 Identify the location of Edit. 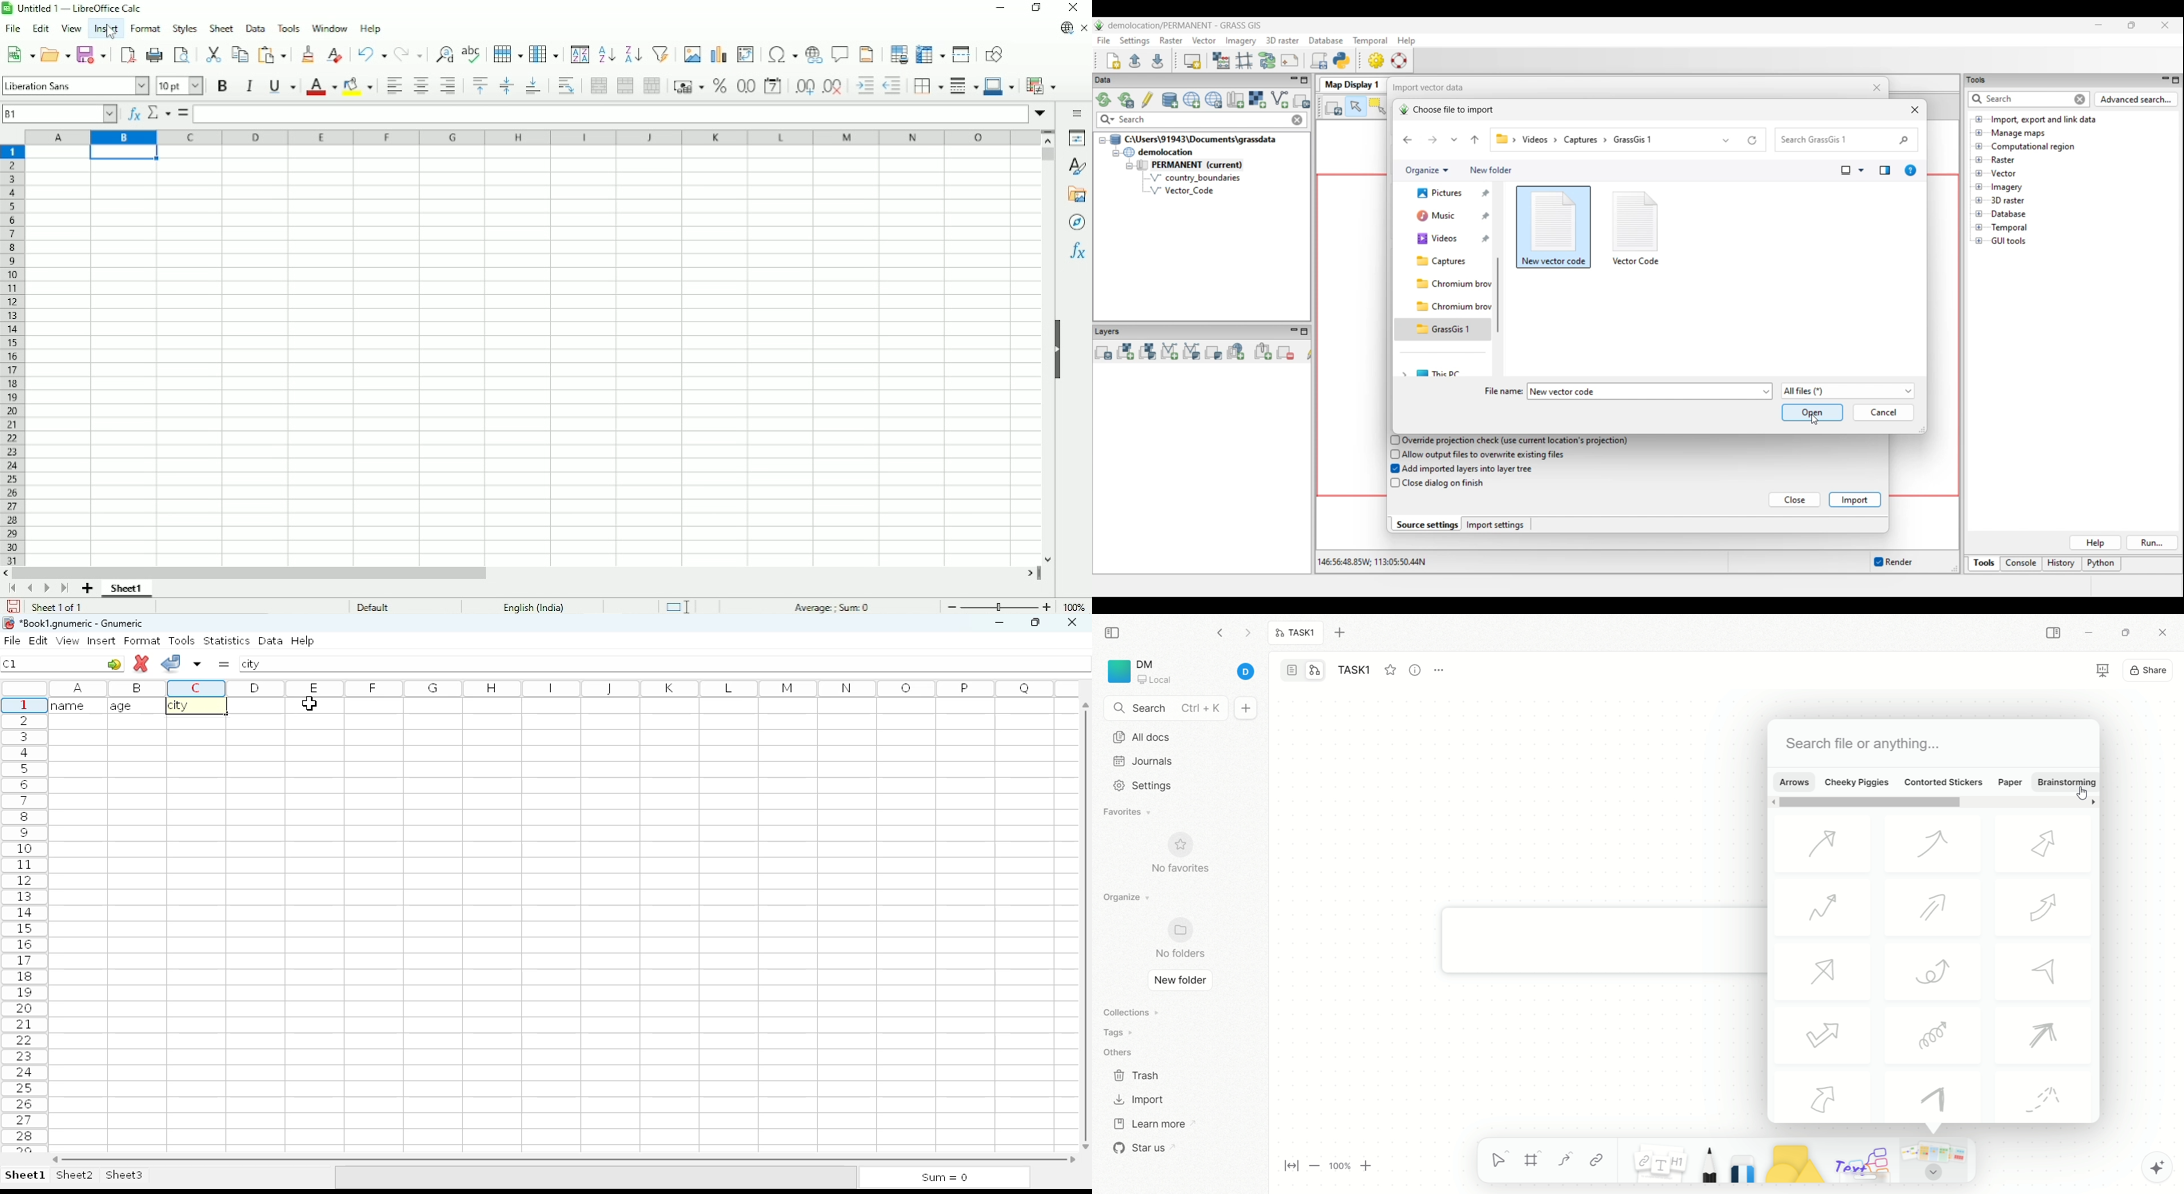
(40, 29).